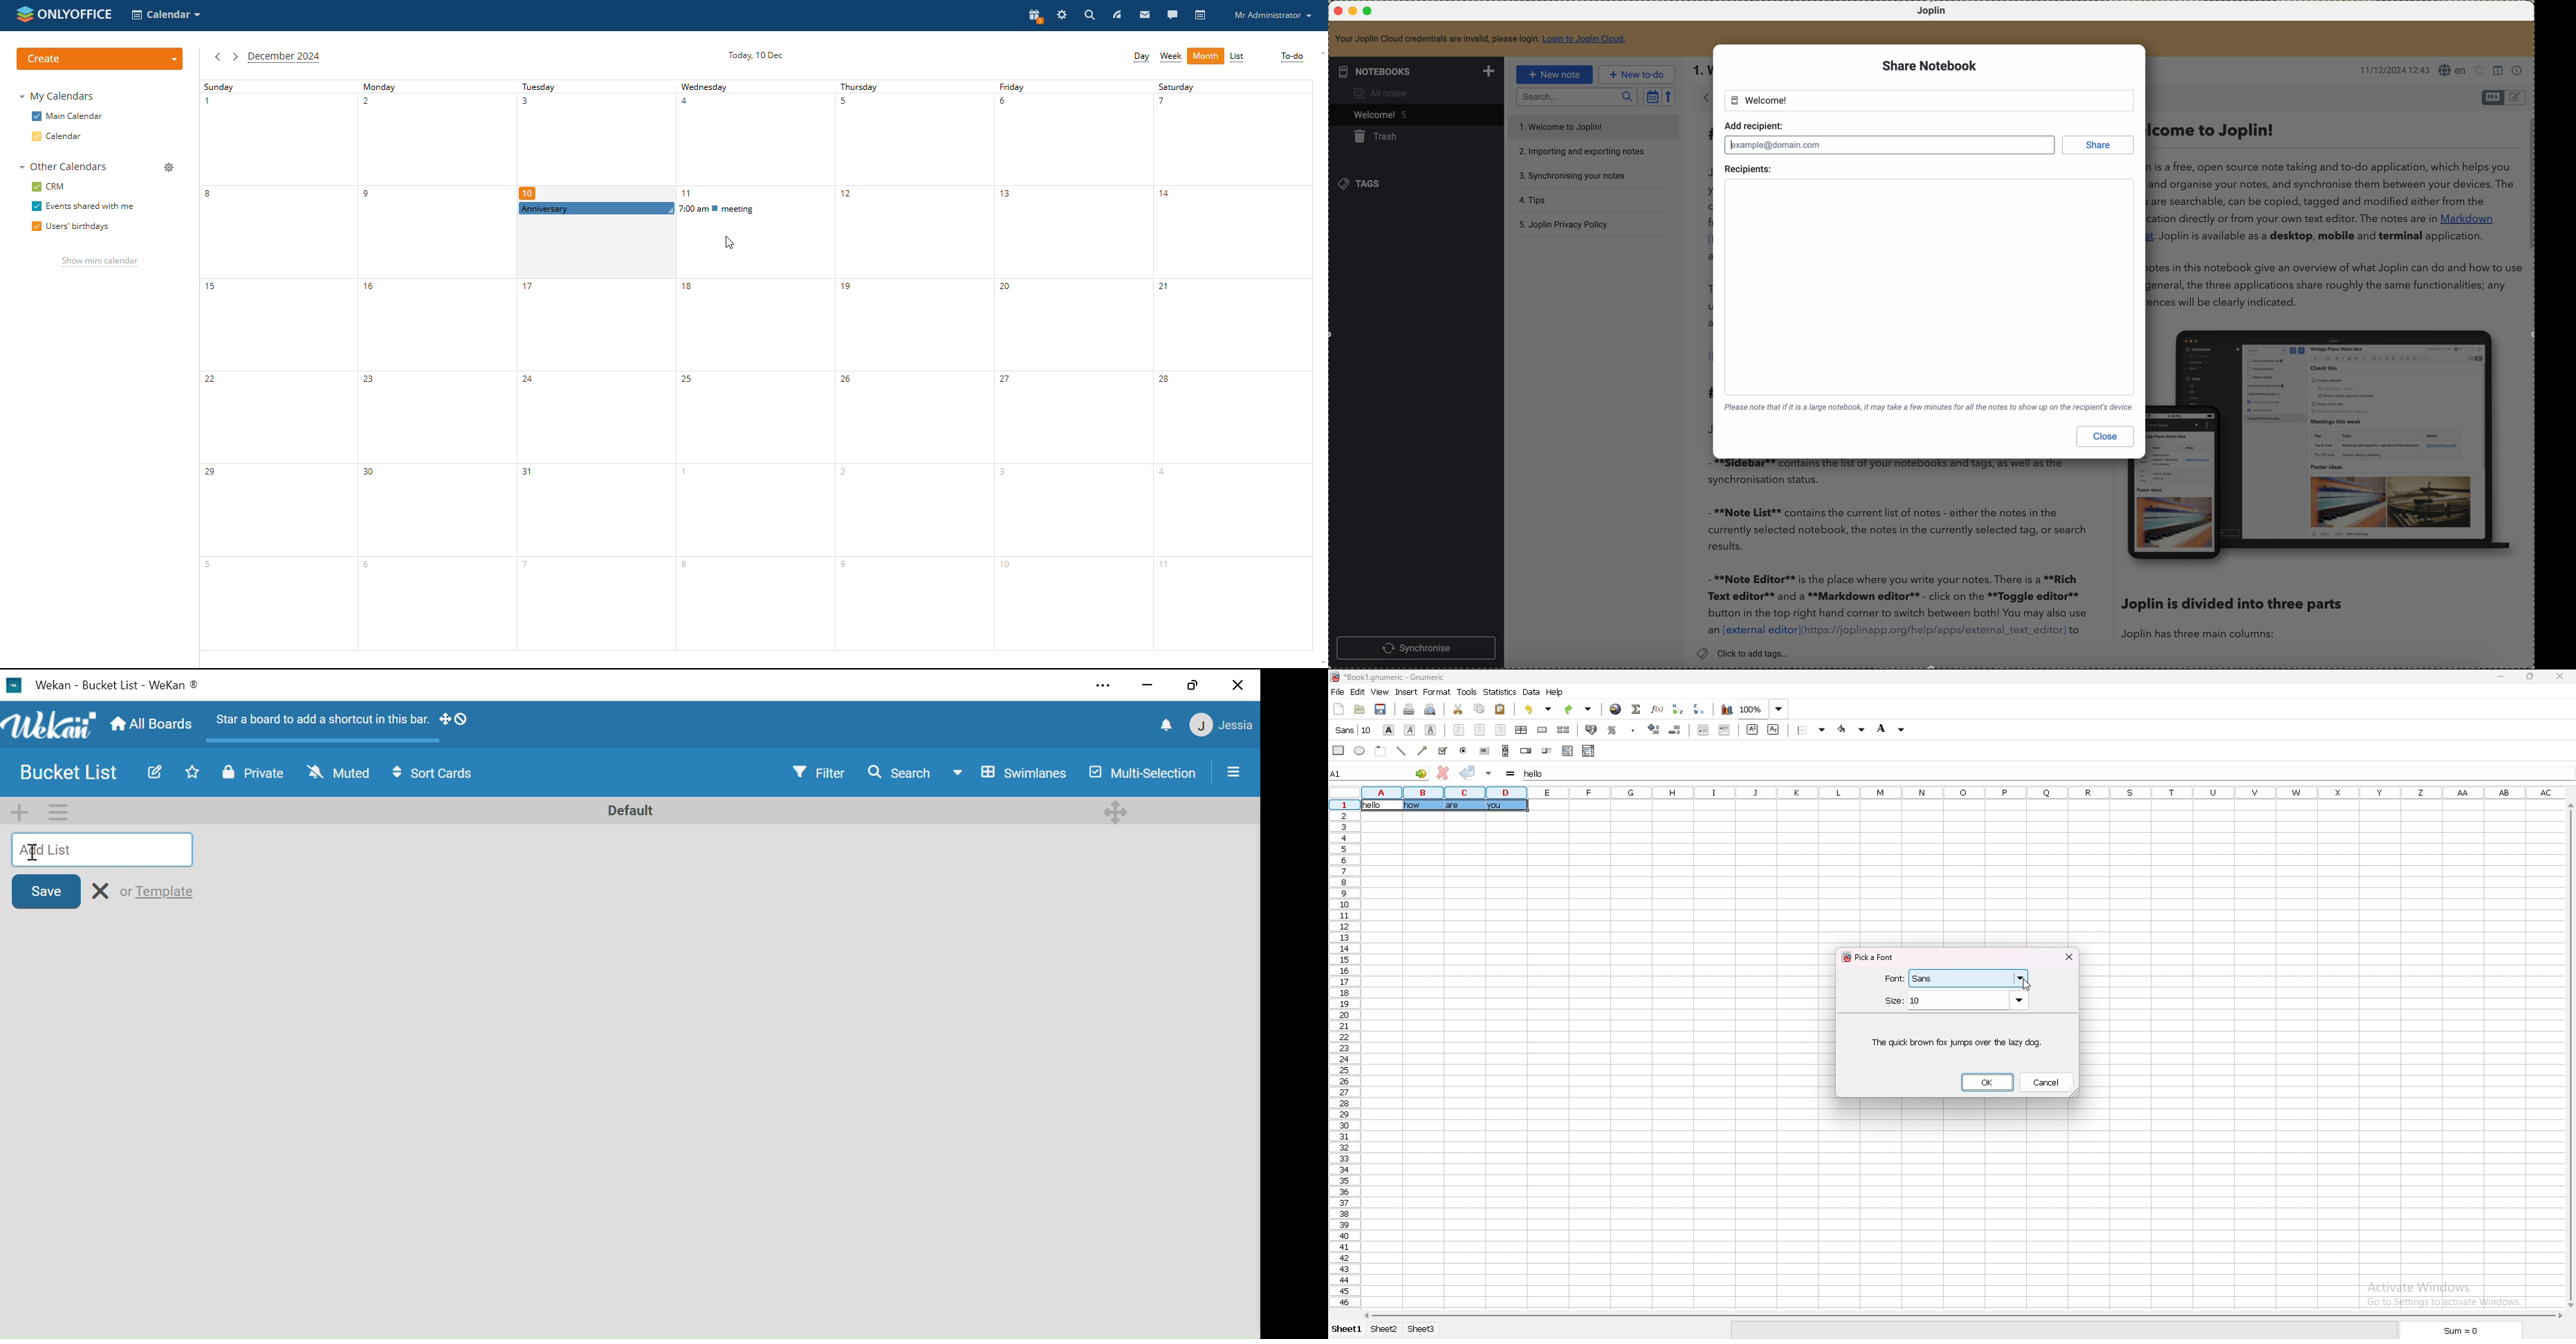  Describe the element at coordinates (1532, 692) in the screenshot. I see `data` at that location.